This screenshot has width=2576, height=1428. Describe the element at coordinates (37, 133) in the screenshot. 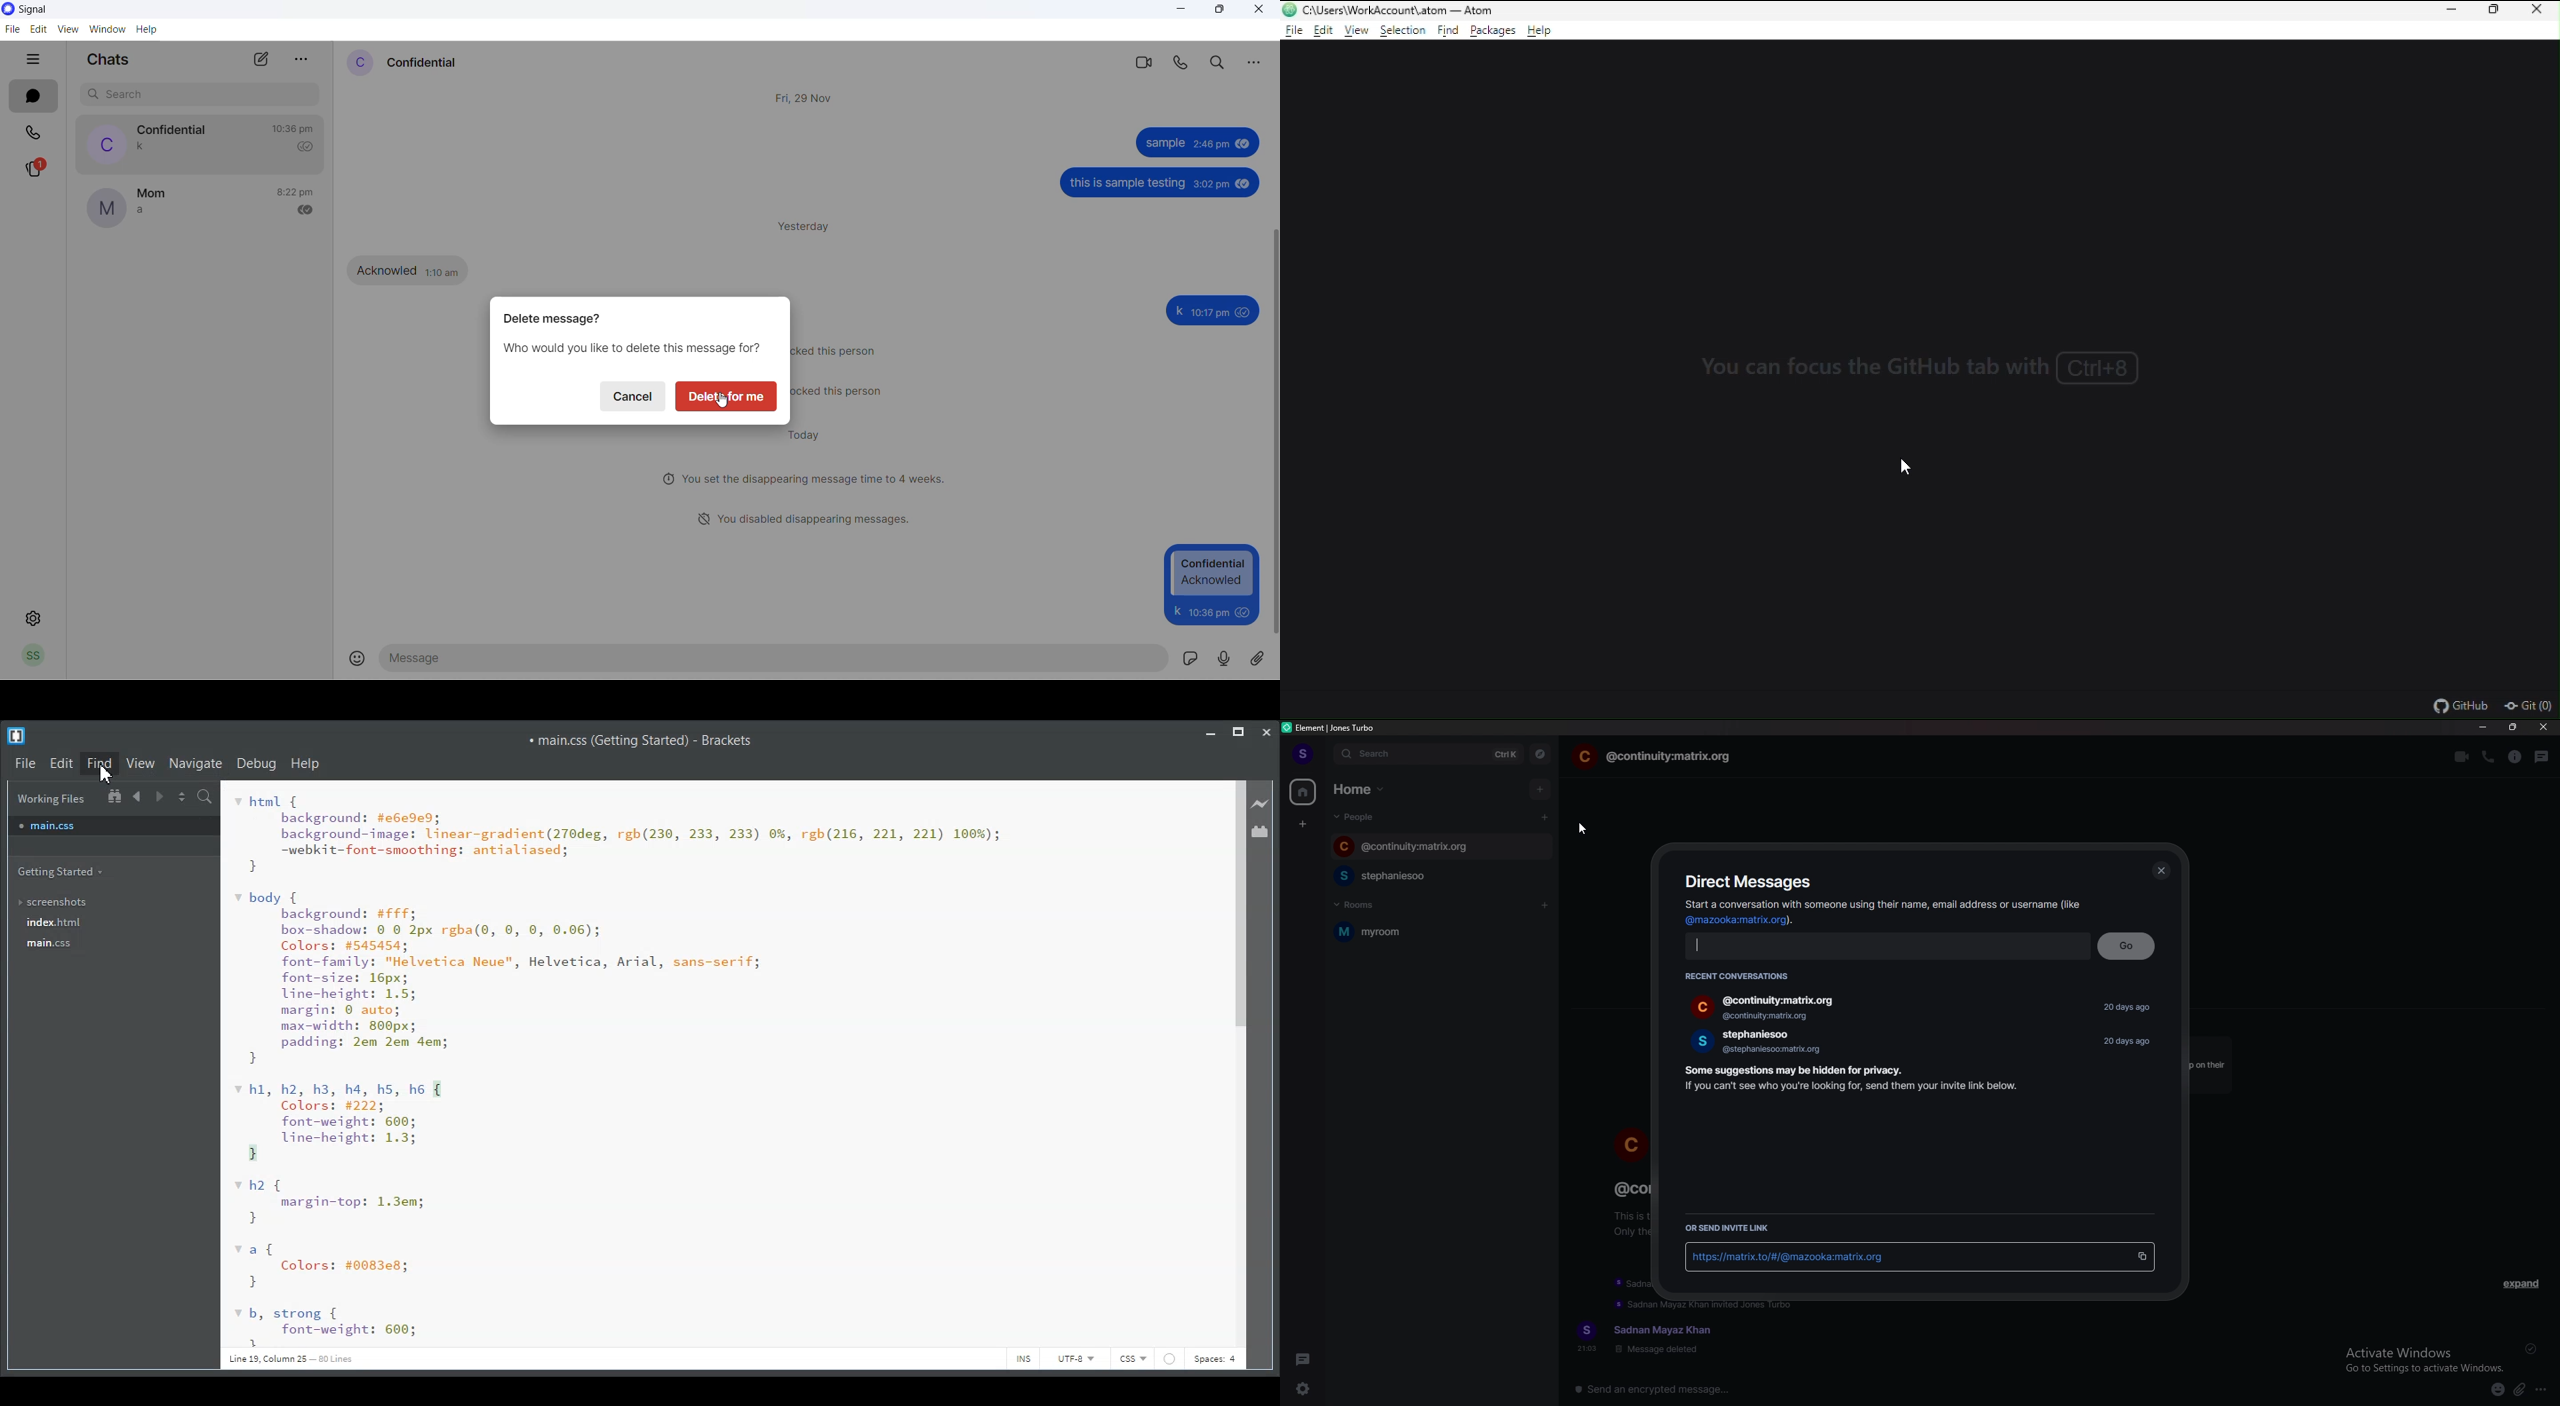

I see `calls` at that location.